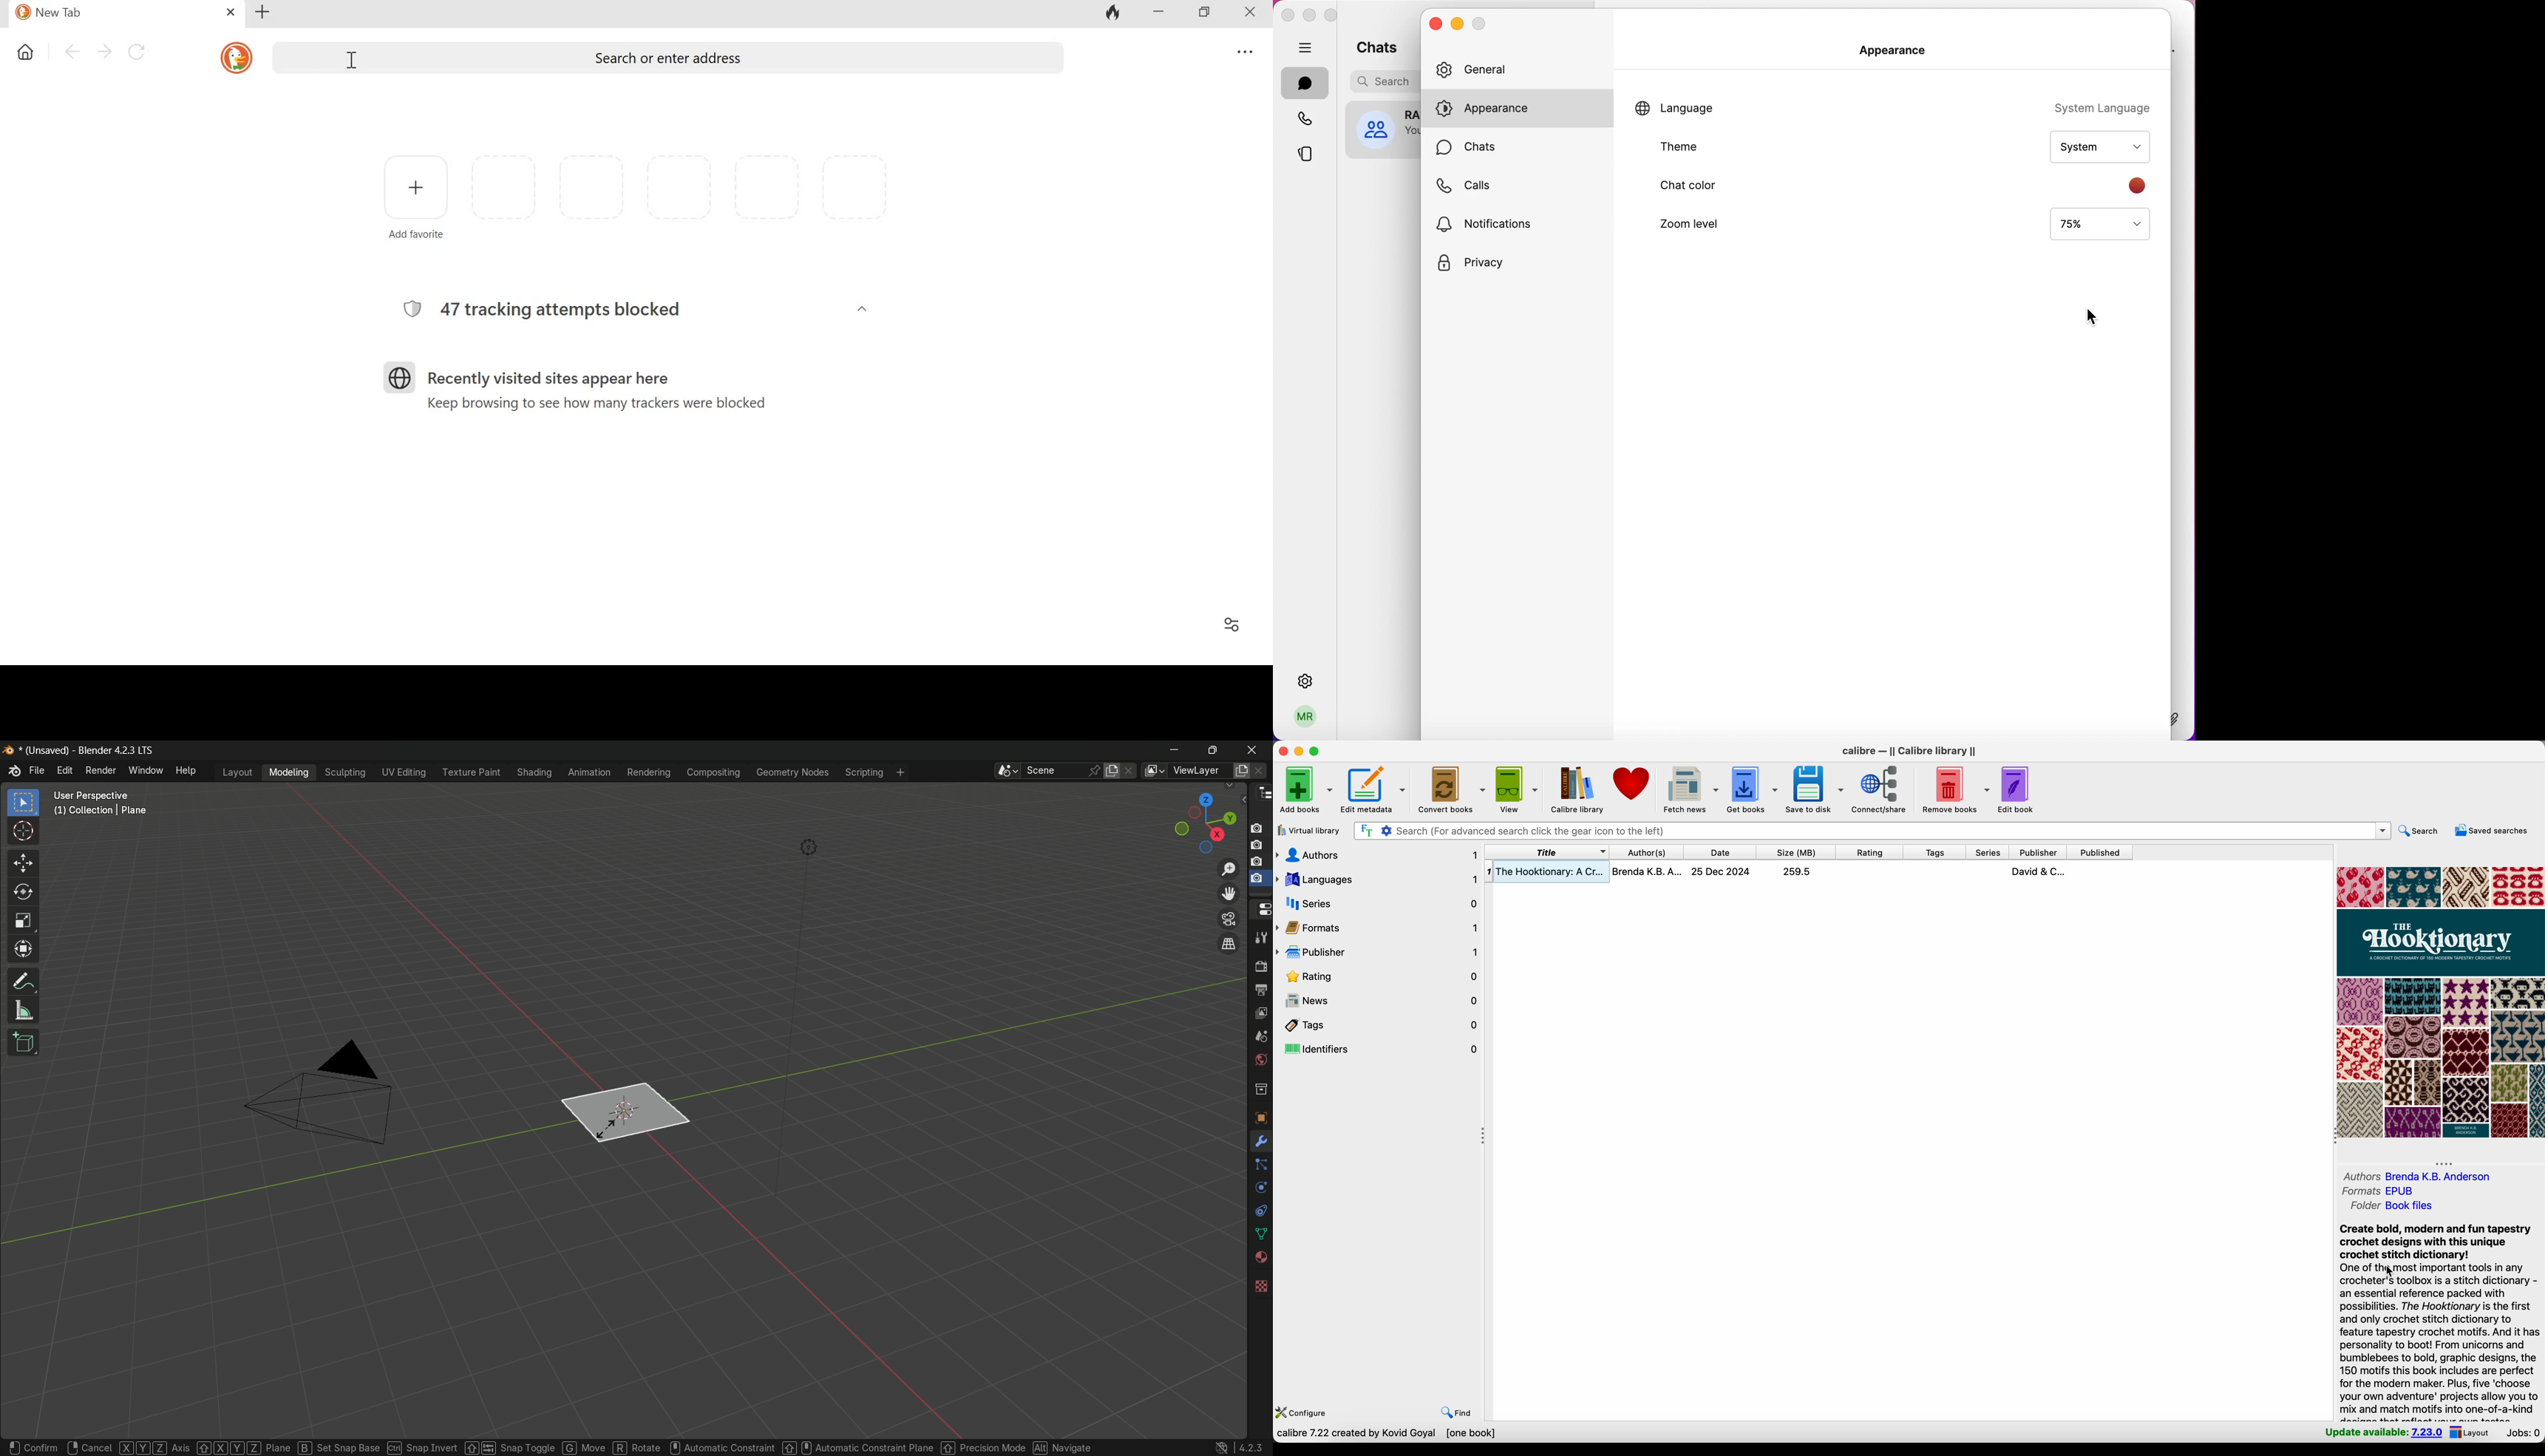 Image resolution: width=2548 pixels, height=1456 pixels. What do you see at coordinates (1646, 852) in the screenshot?
I see `author(s)` at bounding box center [1646, 852].